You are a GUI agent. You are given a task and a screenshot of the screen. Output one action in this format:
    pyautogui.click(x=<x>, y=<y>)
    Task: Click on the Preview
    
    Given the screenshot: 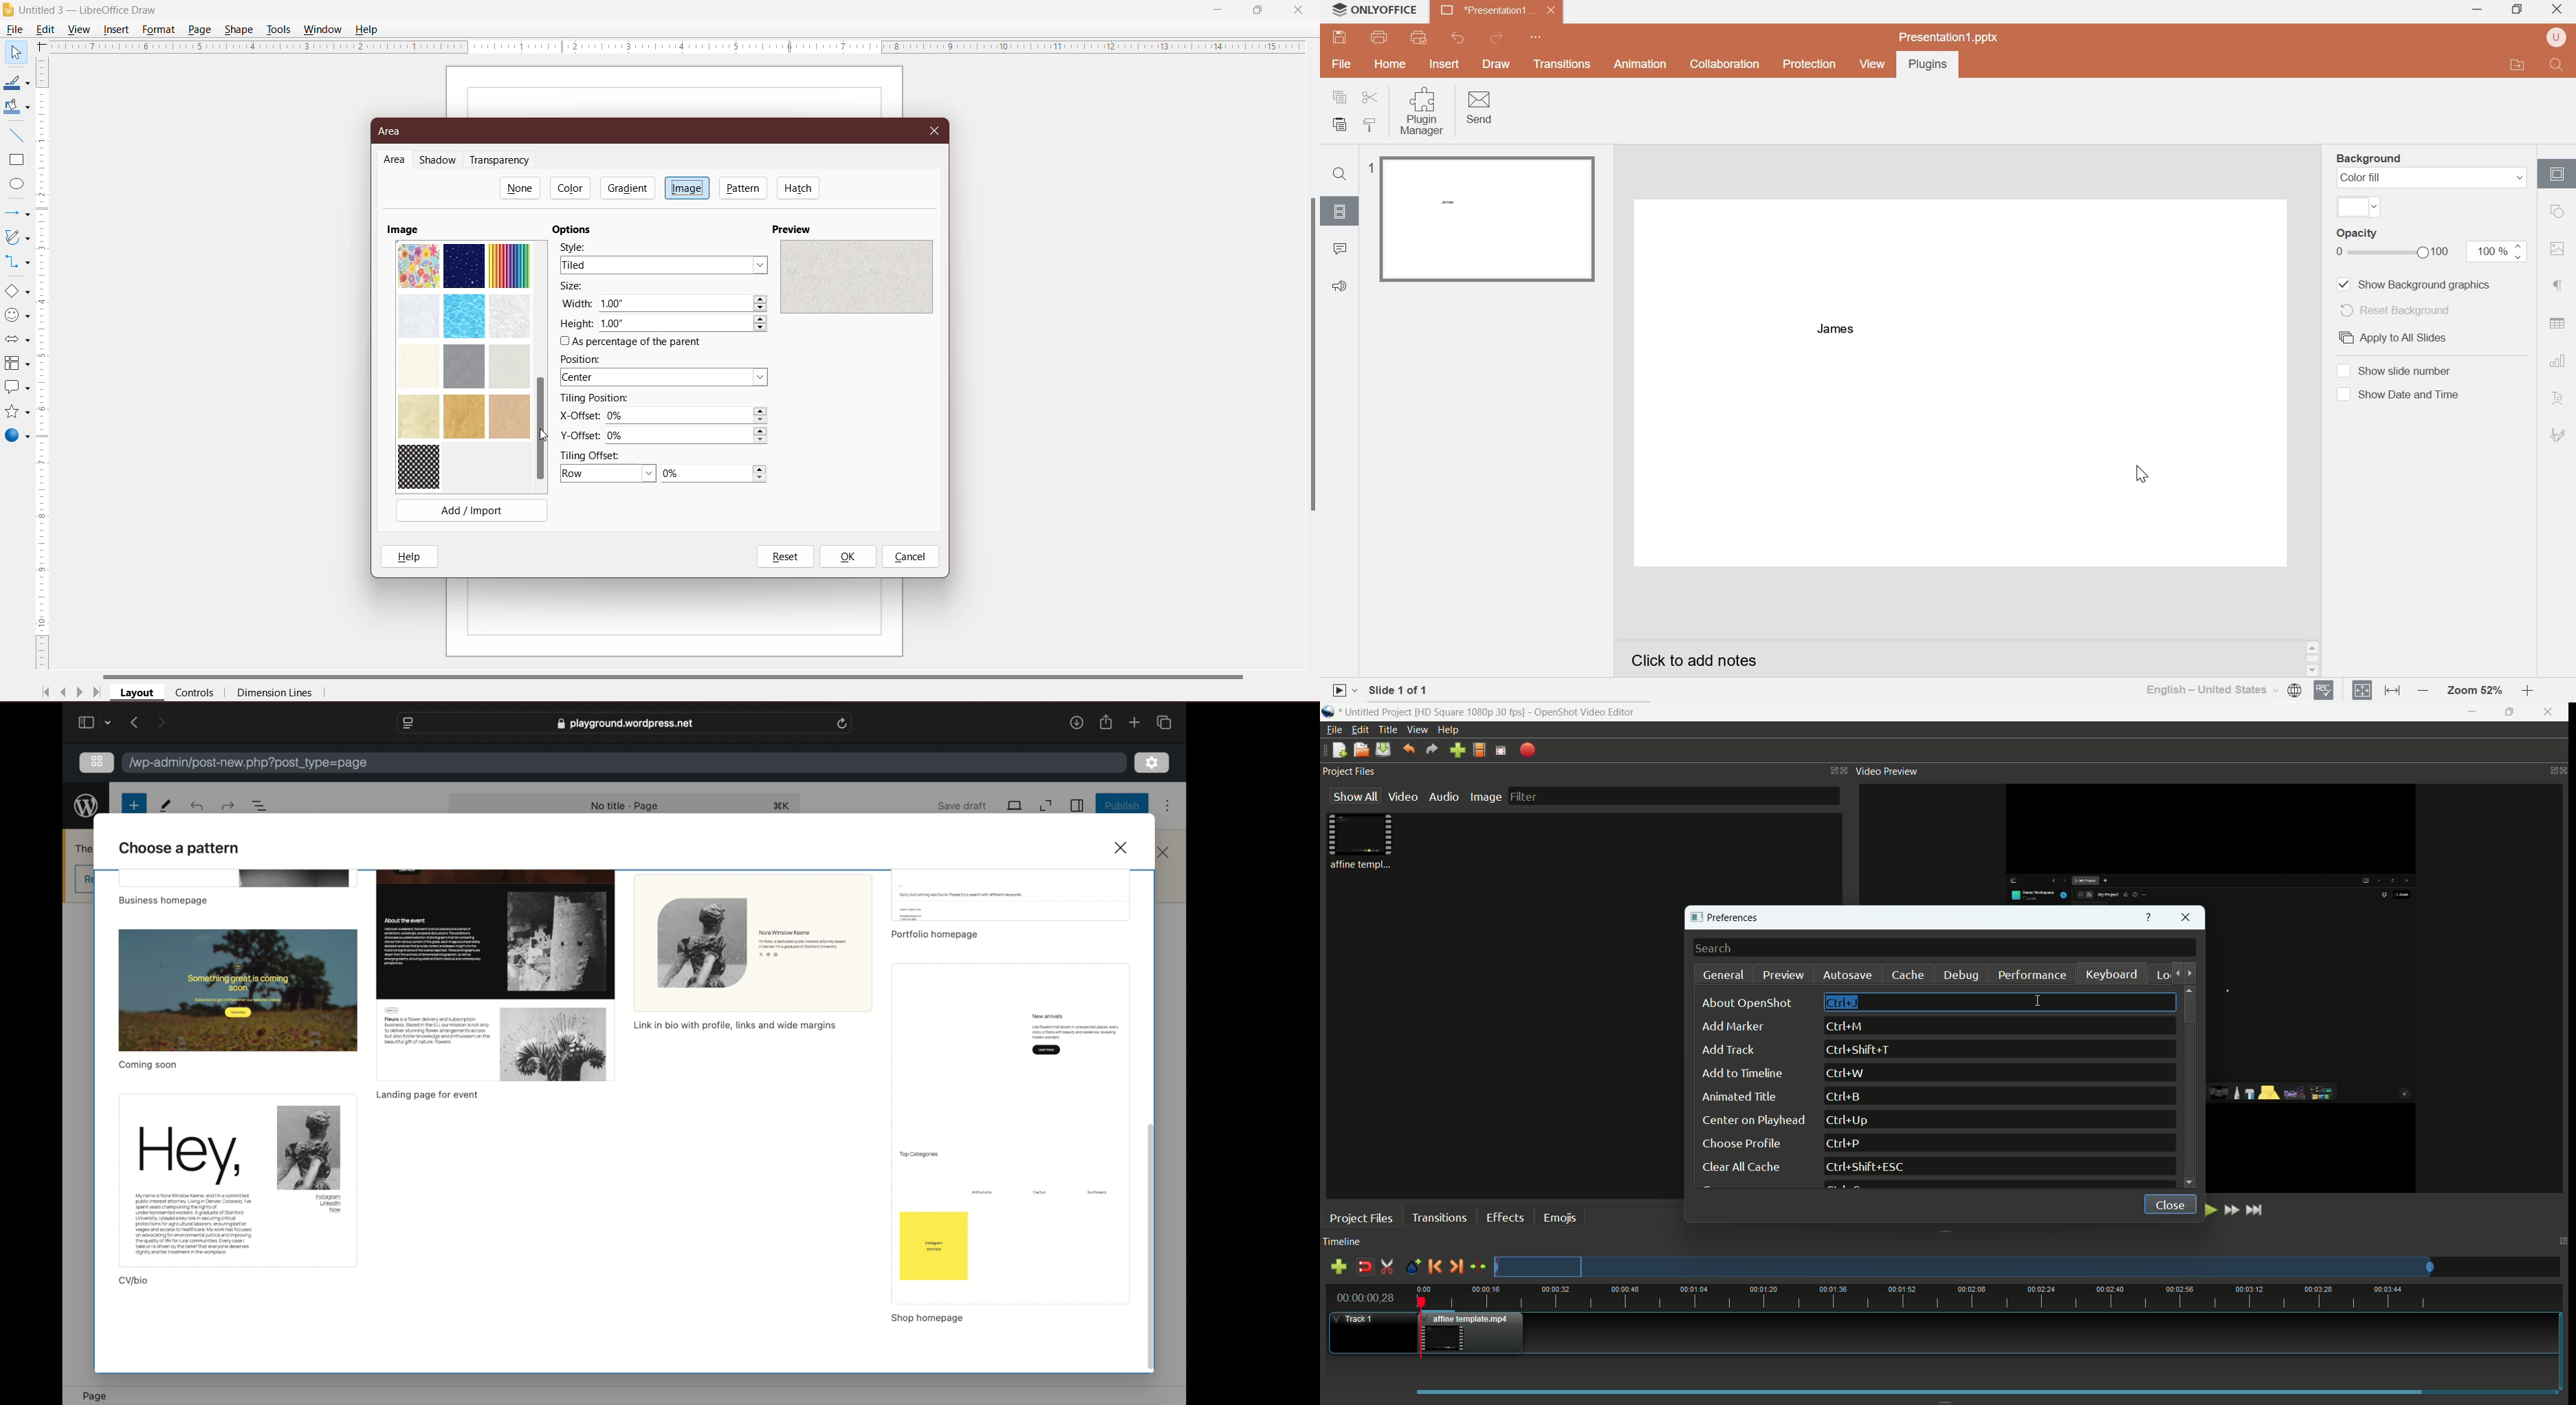 What is the action you would take?
    pyautogui.click(x=794, y=228)
    